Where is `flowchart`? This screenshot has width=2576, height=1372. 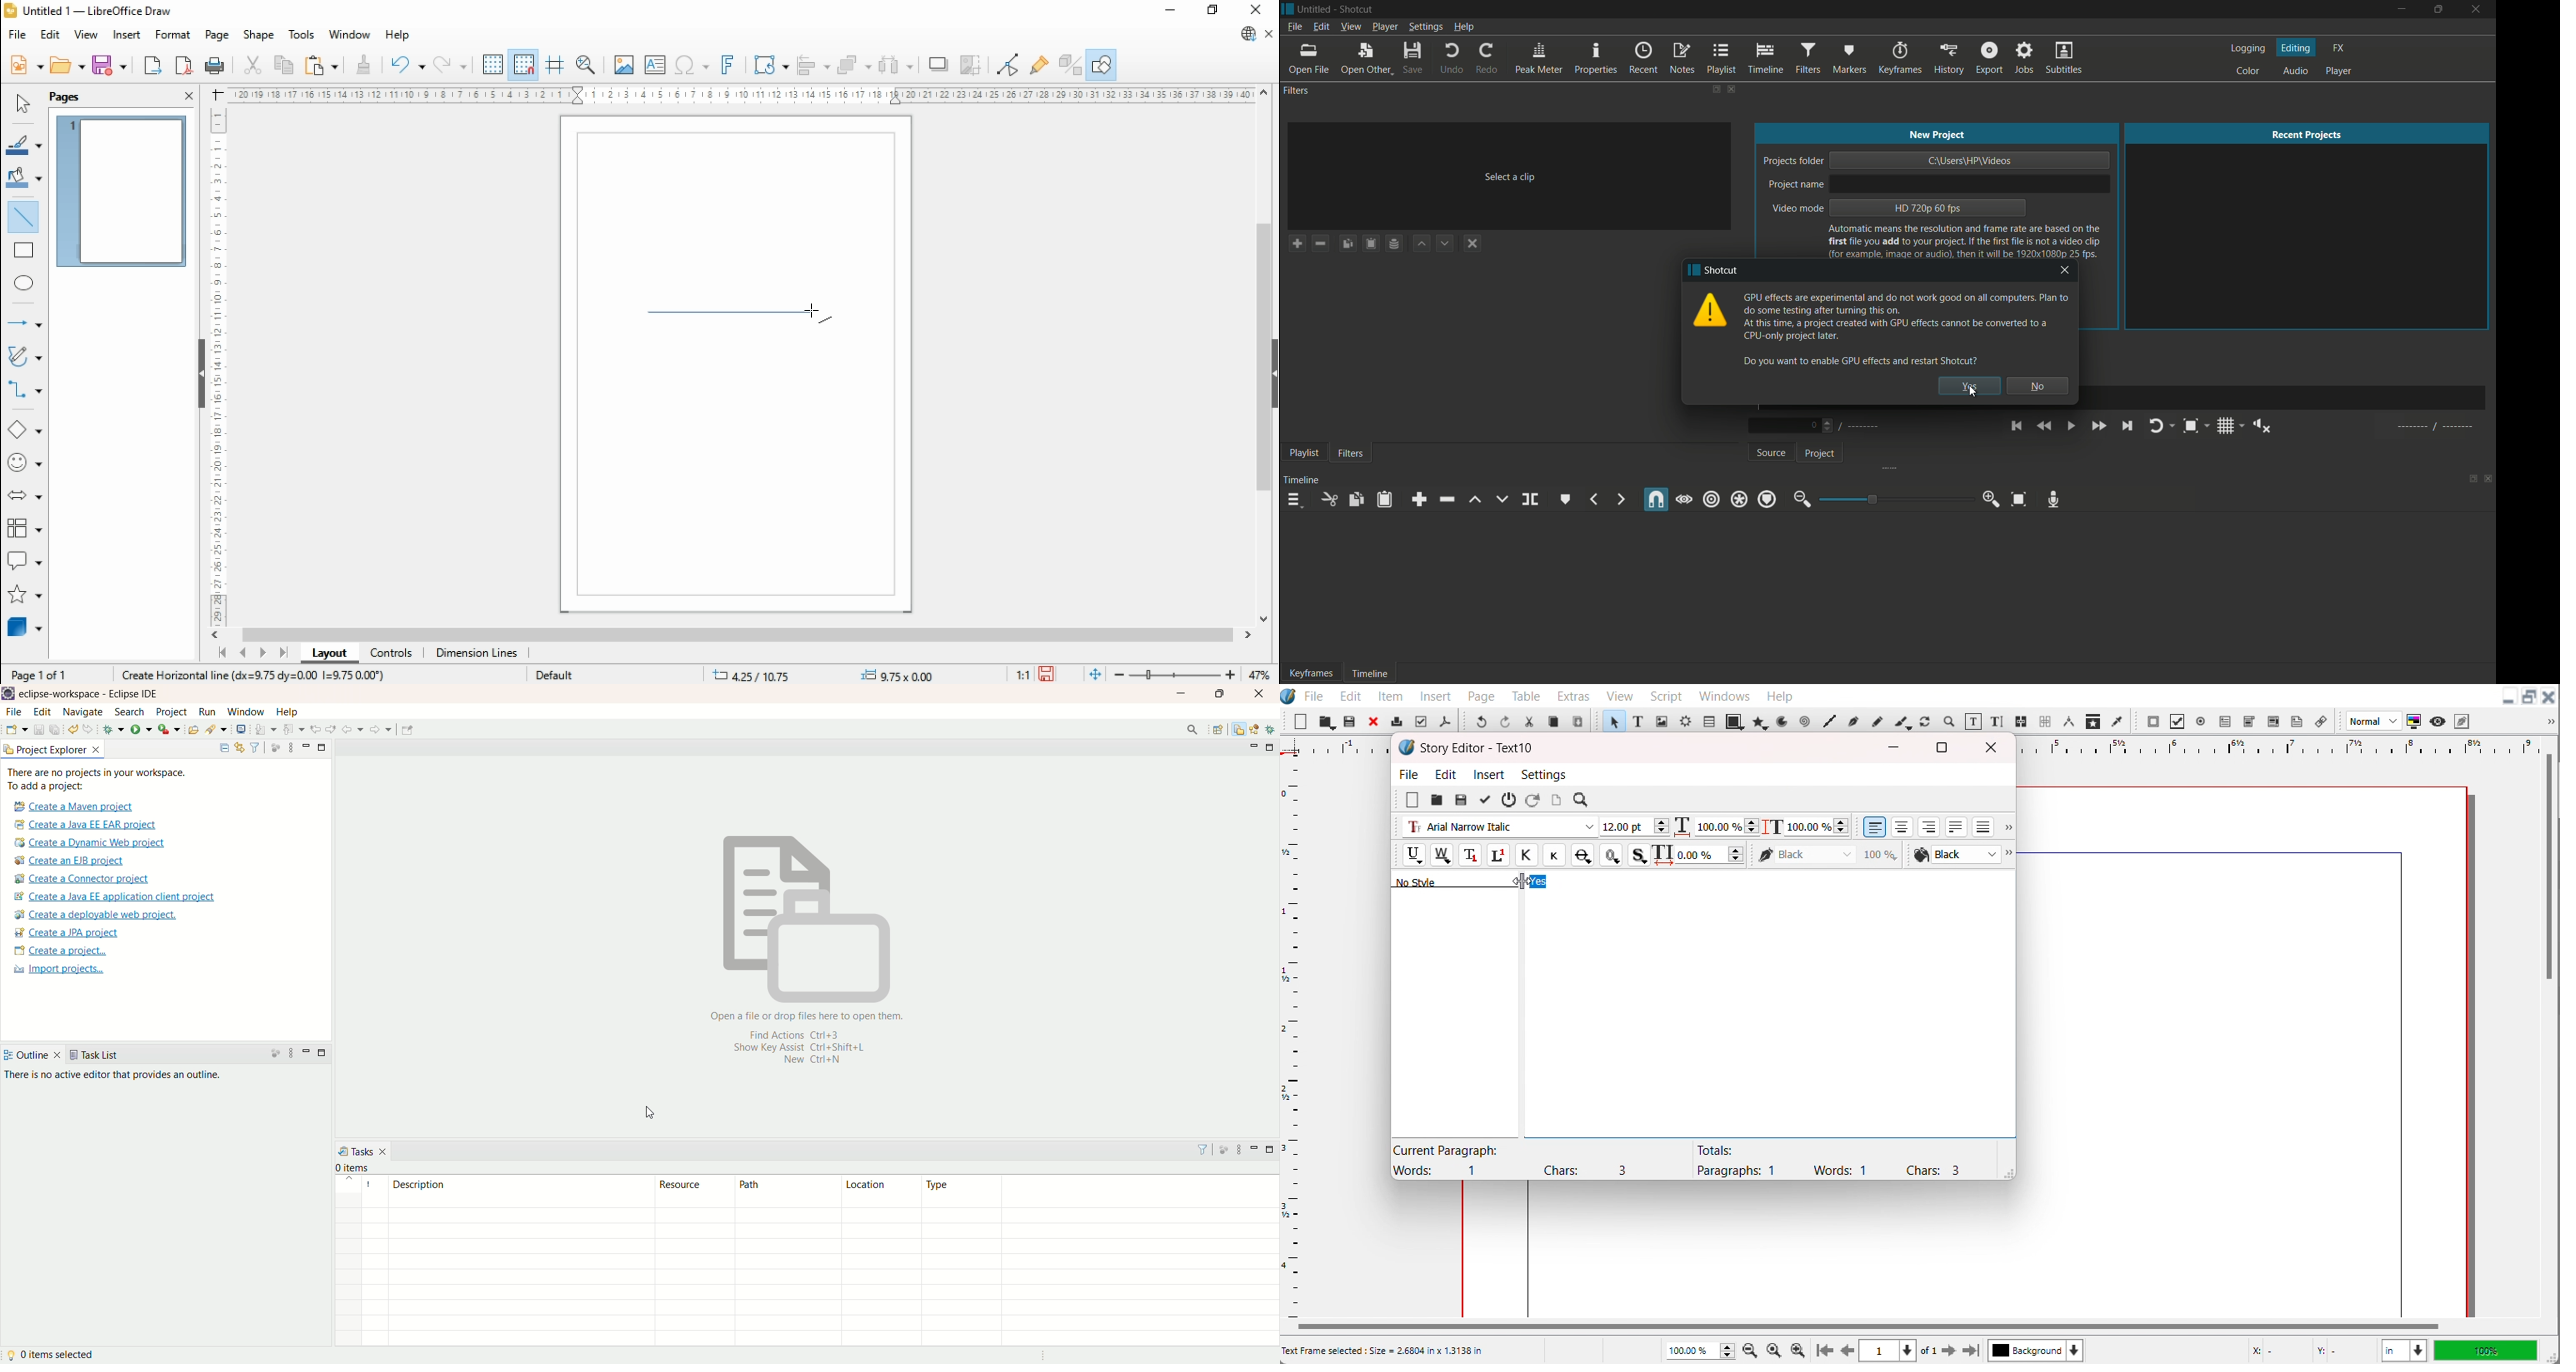
flowchart is located at coordinates (24, 529).